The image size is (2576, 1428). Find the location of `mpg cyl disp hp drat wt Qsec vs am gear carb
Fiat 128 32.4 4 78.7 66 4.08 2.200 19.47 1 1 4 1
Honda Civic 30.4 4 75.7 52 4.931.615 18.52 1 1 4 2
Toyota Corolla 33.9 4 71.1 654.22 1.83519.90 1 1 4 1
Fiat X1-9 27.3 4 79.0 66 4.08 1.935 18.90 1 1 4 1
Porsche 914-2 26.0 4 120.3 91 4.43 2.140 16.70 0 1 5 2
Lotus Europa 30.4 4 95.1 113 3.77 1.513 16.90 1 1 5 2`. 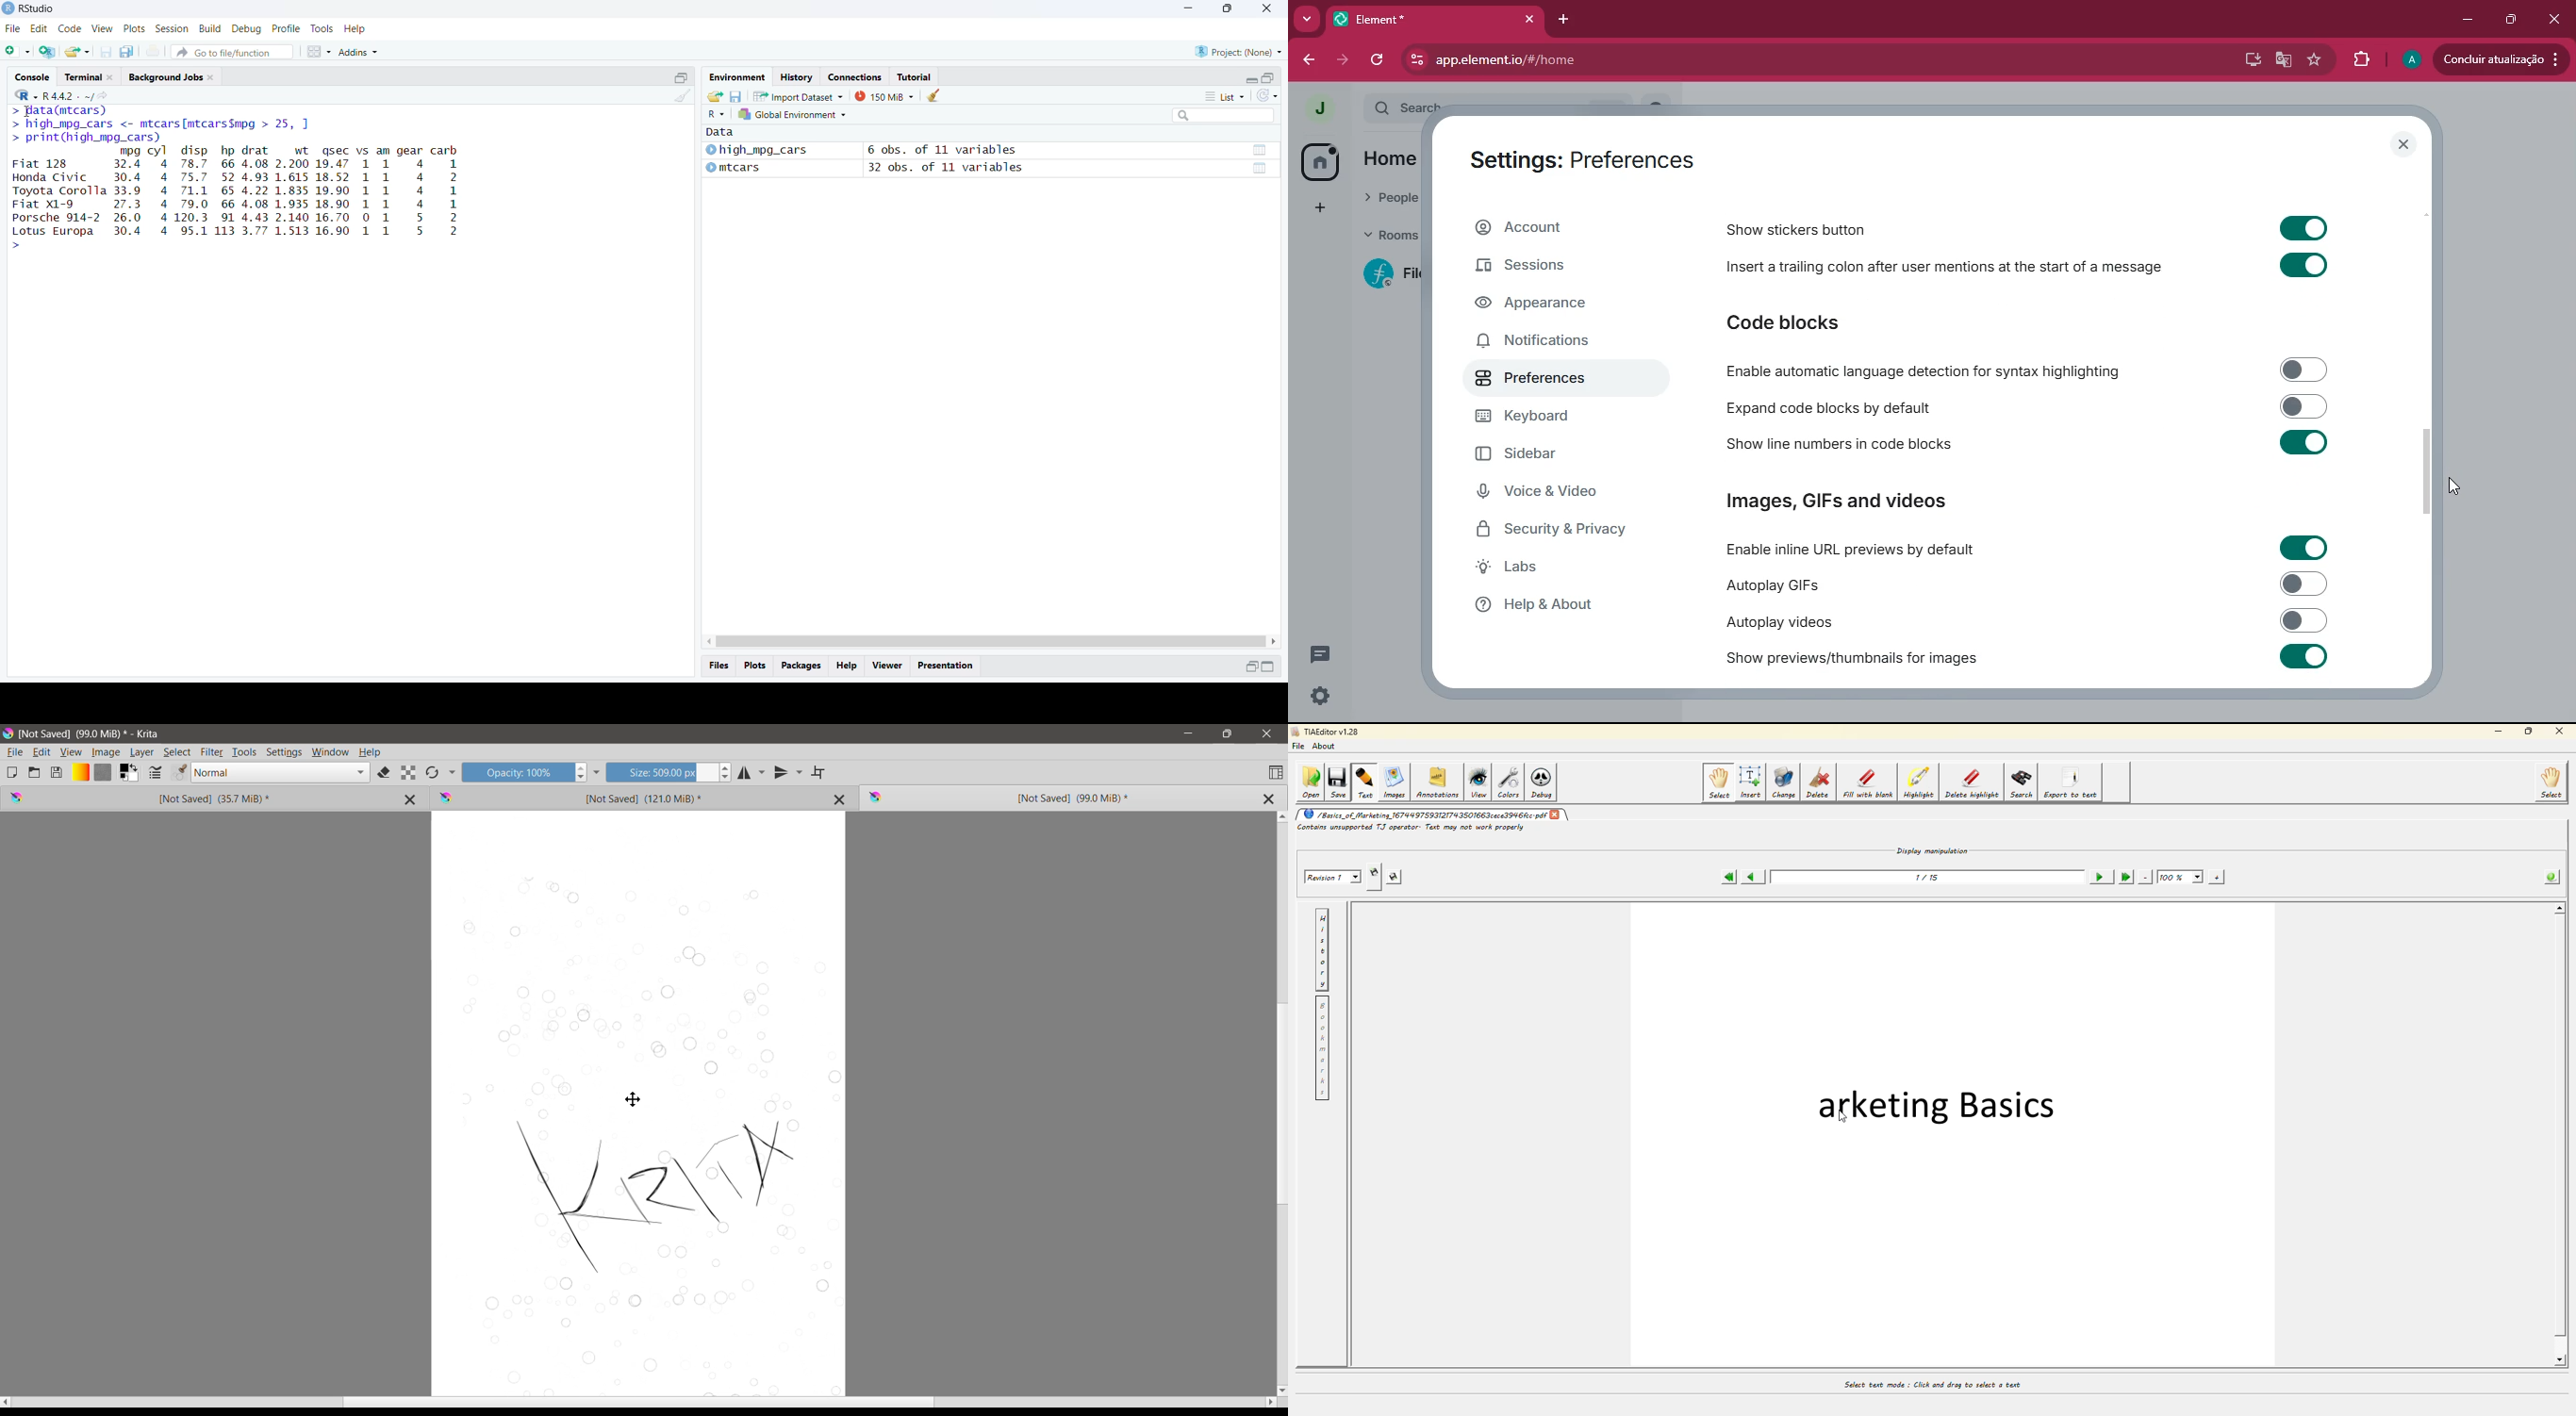

mpg cyl disp hp drat wt Qsec vs am gear carb
Fiat 128 32.4 4 78.7 66 4.08 2.200 19.47 1 1 4 1
Honda Civic 30.4 4 75.7 52 4.931.615 18.52 1 1 4 2
Toyota Corolla 33.9 4 71.1 654.22 1.83519.90 1 1 4 1
Fiat X1-9 27.3 4 79.0 66 4.08 1.935 18.90 1 1 4 1
Porsche 914-2 26.0 4 120.3 91 4.43 2.140 16.70 0 1 5 2
Lotus Europa 30.4 4 95.1 113 3.77 1.513 16.90 1 1 5 2 is located at coordinates (239, 199).